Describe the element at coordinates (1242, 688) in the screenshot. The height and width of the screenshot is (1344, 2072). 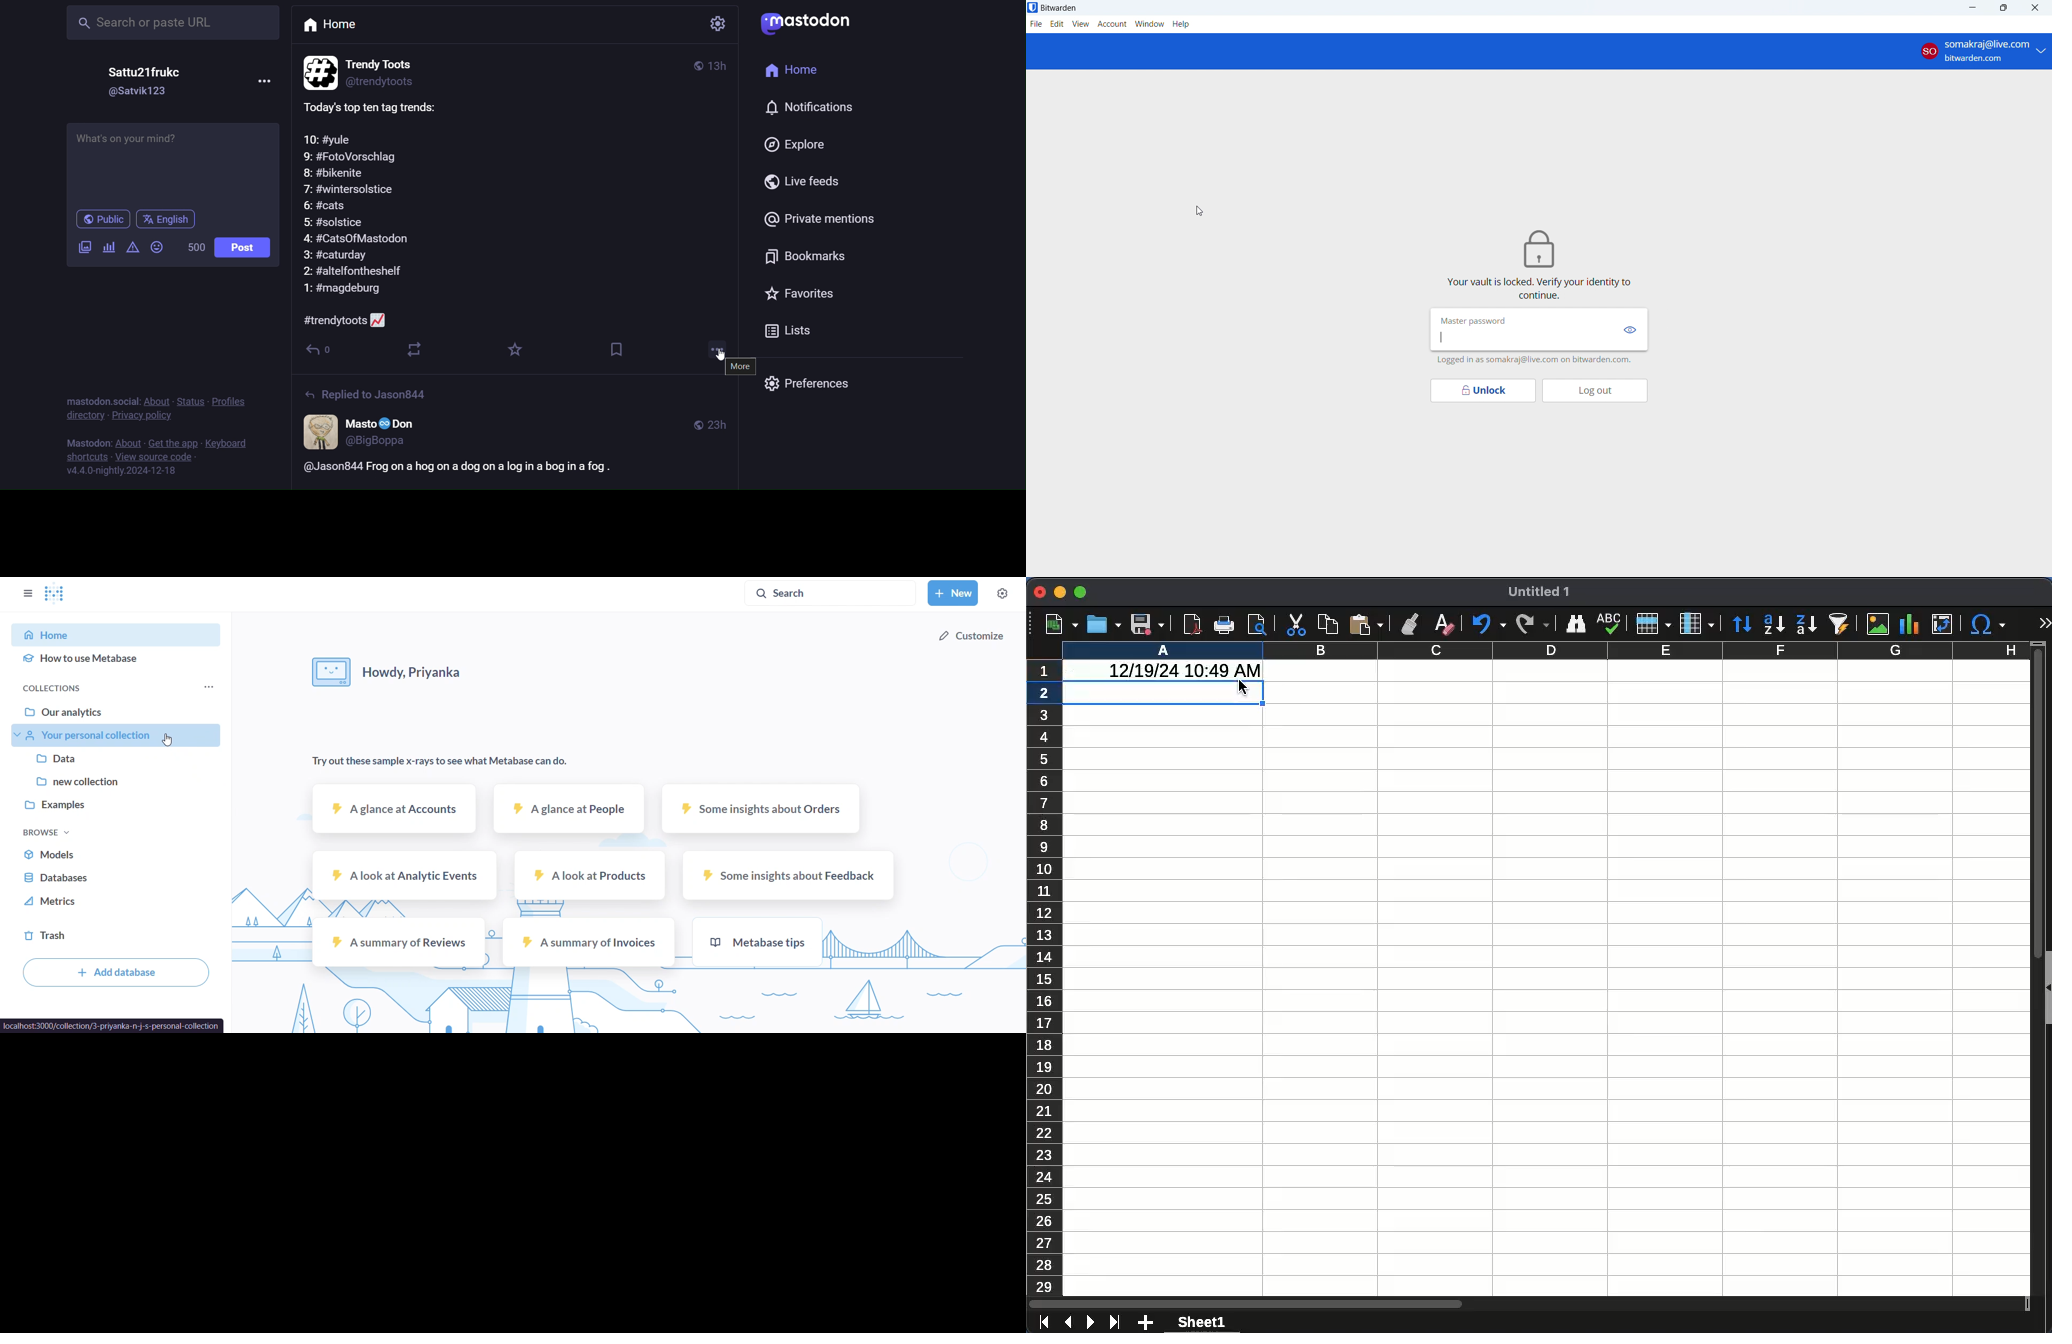
I see `cursor` at that location.